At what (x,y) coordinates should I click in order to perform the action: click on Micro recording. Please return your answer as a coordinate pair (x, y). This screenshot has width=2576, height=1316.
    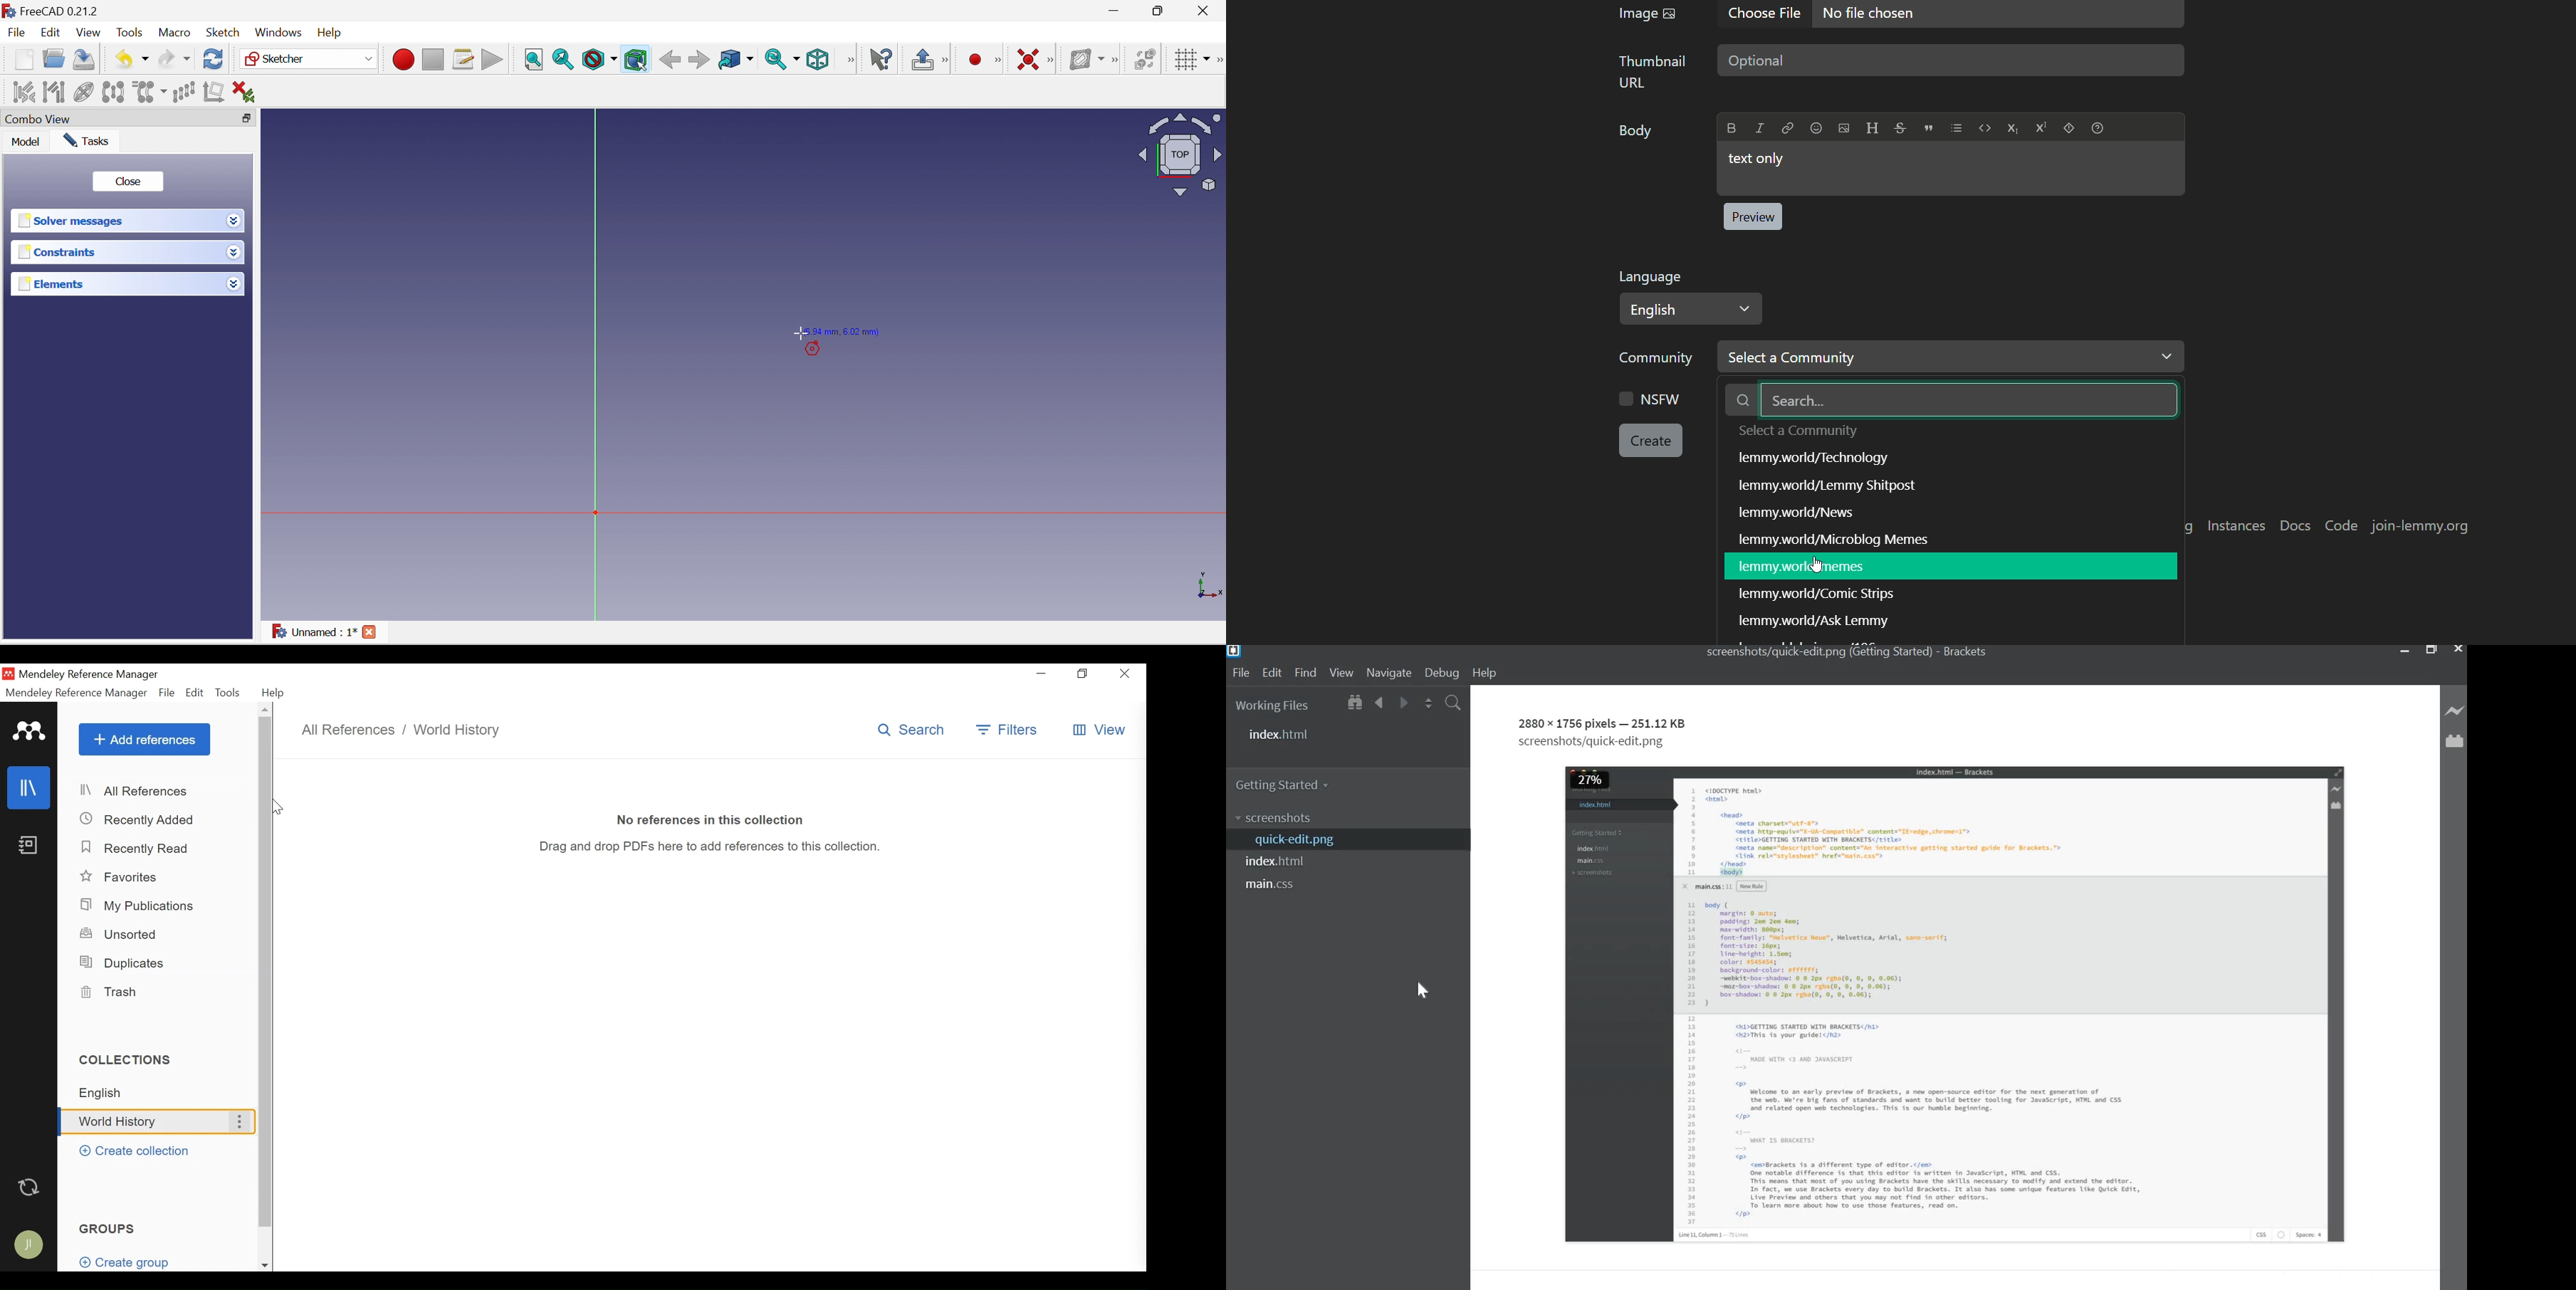
    Looking at the image, I should click on (976, 61).